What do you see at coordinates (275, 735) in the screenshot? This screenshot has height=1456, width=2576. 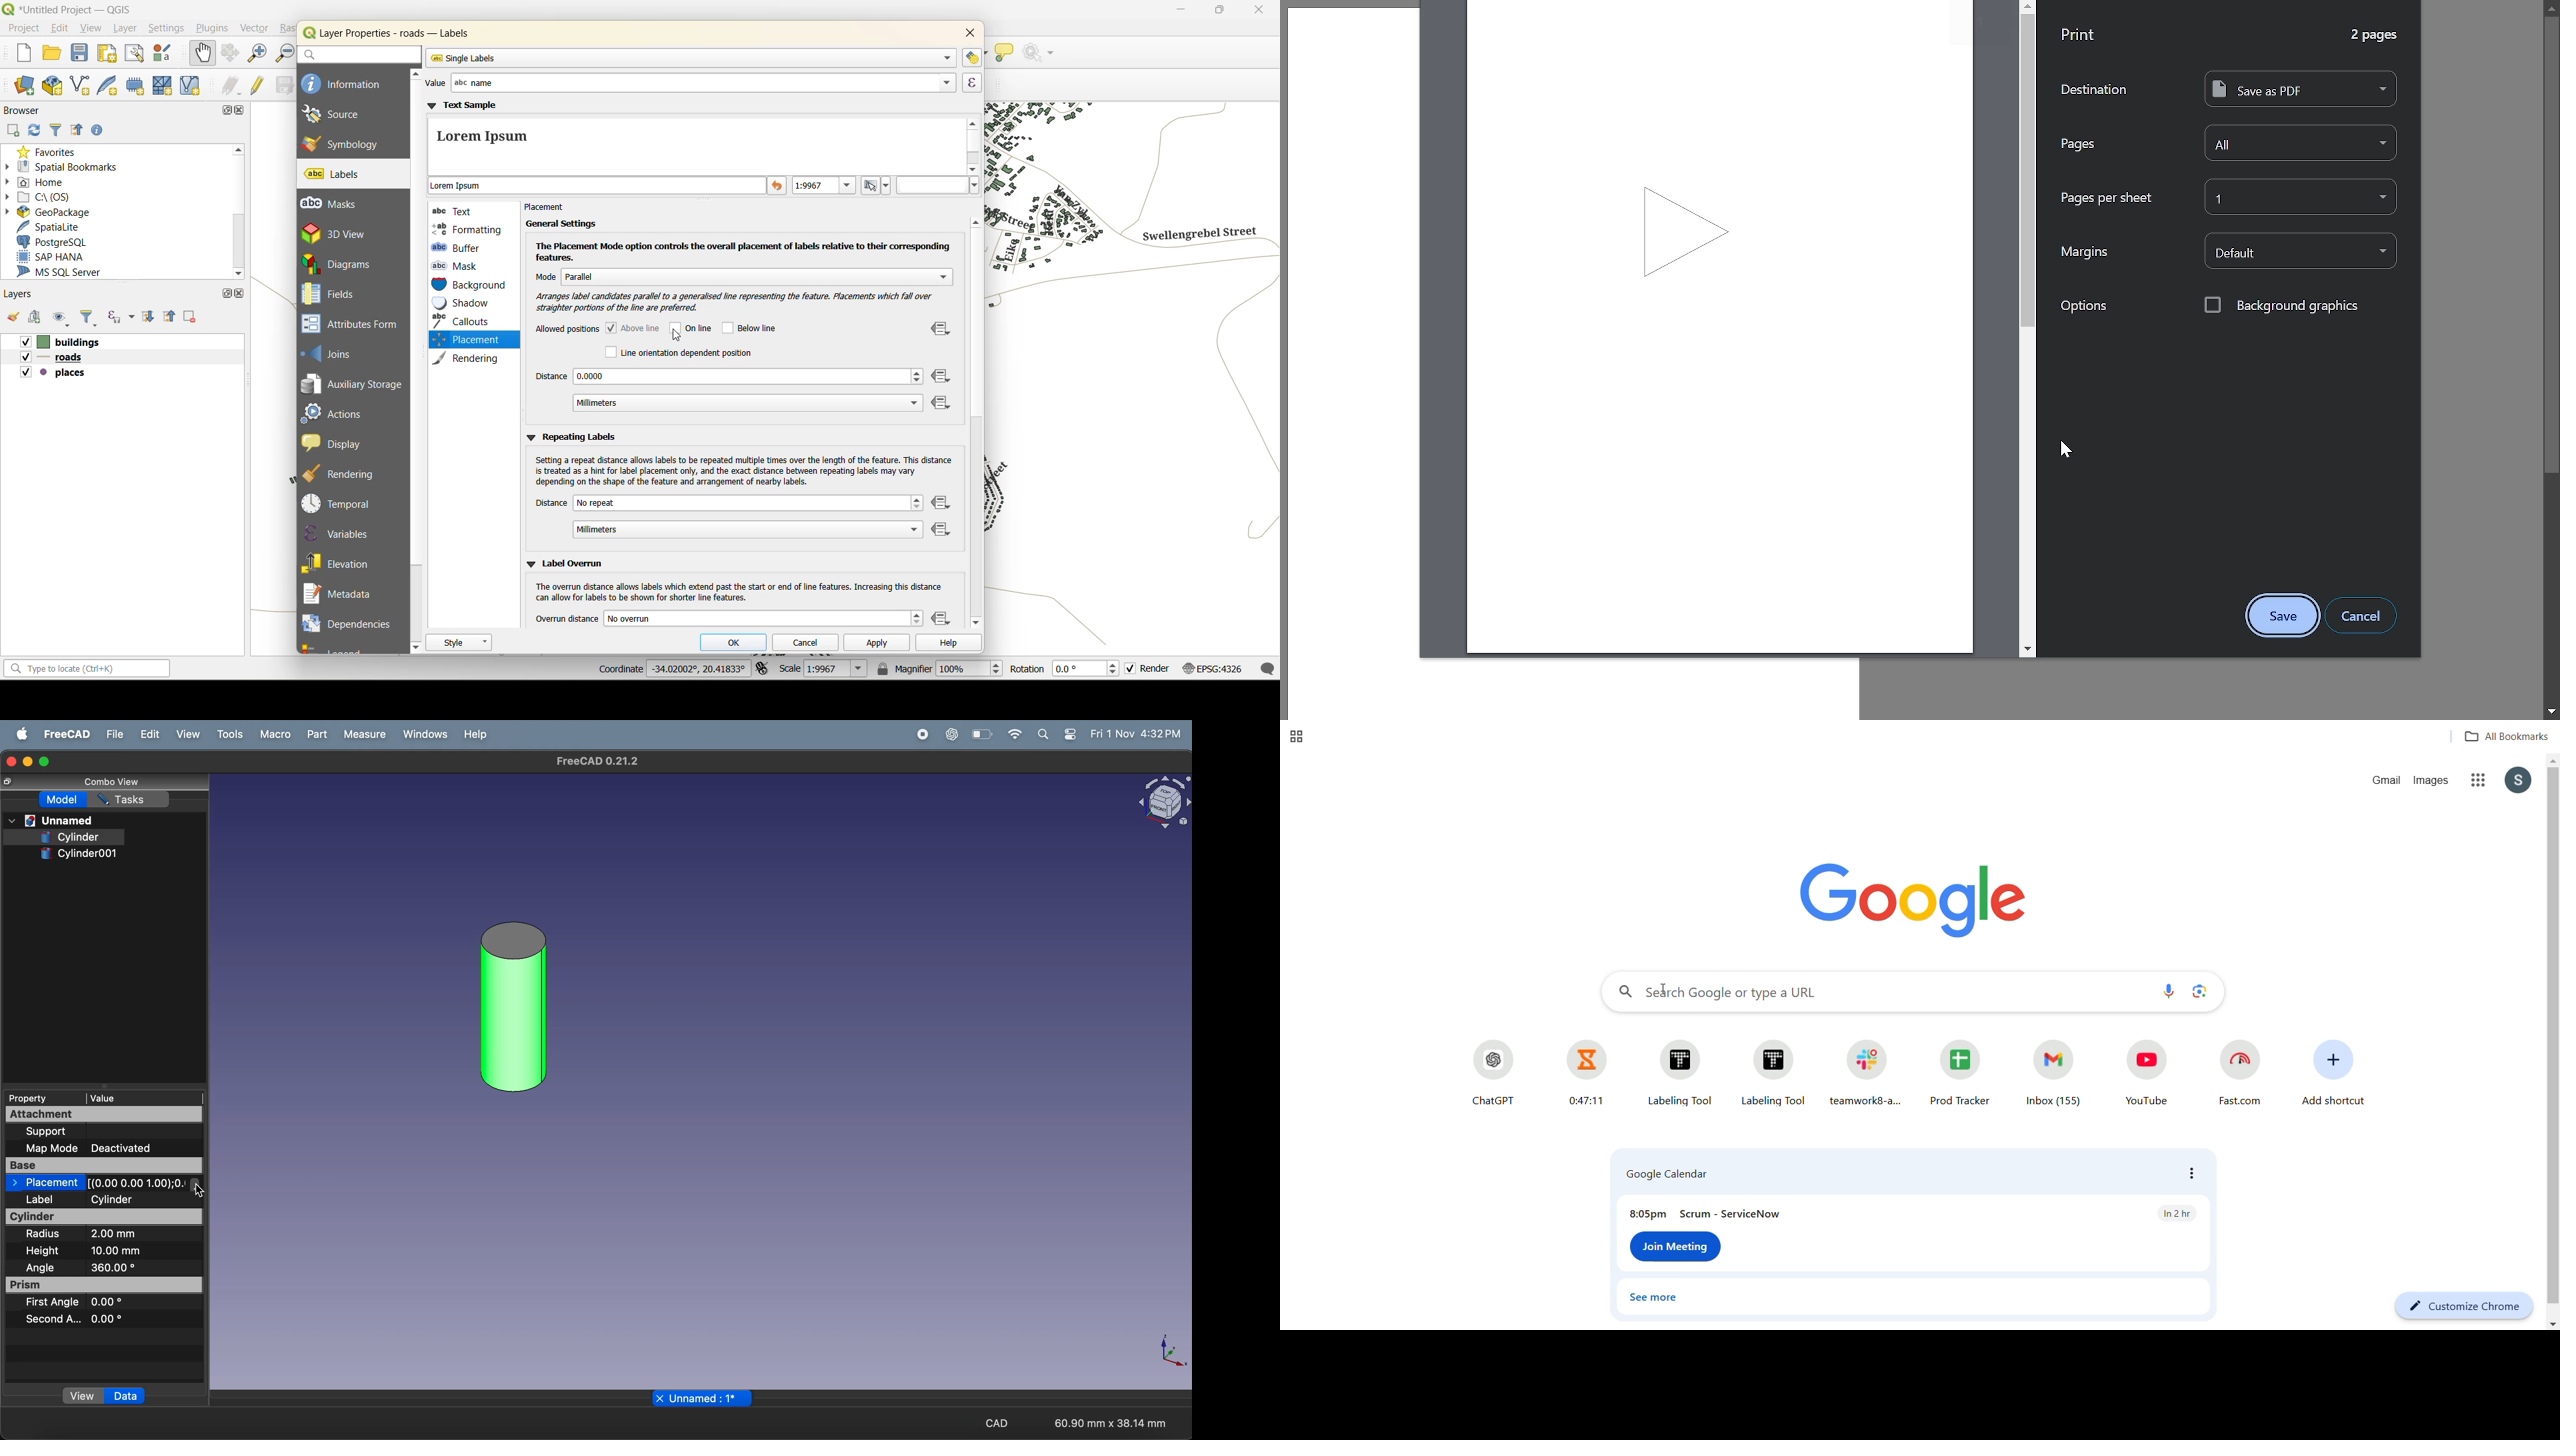 I see `macro` at bounding box center [275, 735].